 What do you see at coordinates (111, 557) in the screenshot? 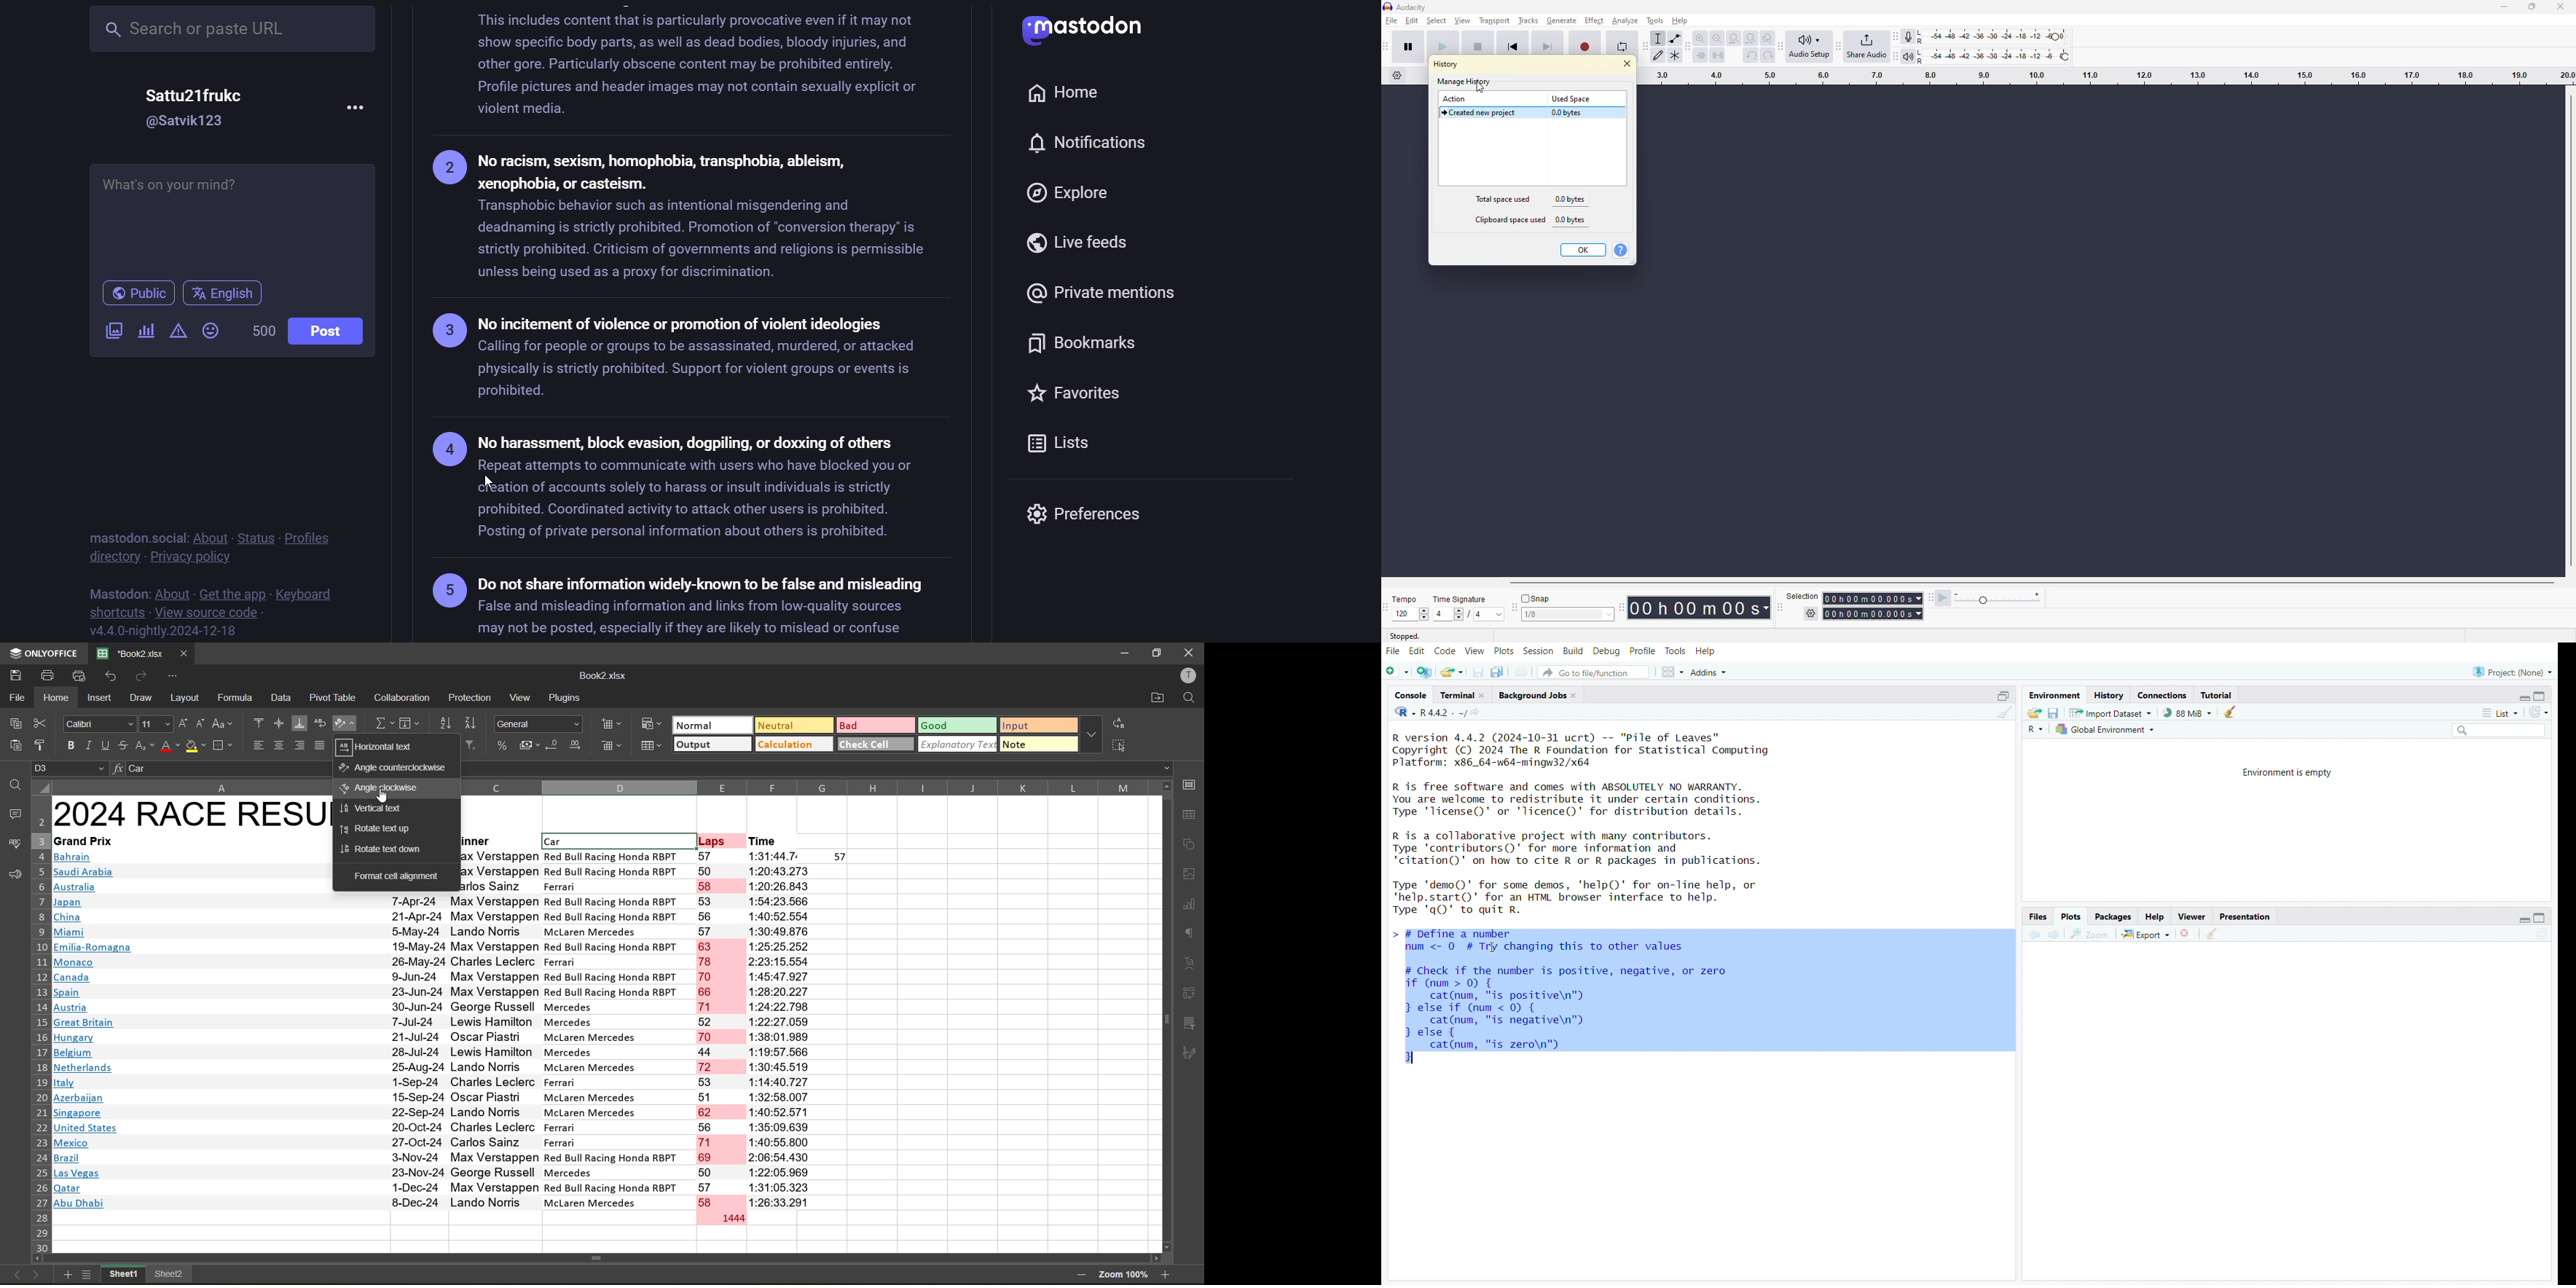
I see `directory` at bounding box center [111, 557].